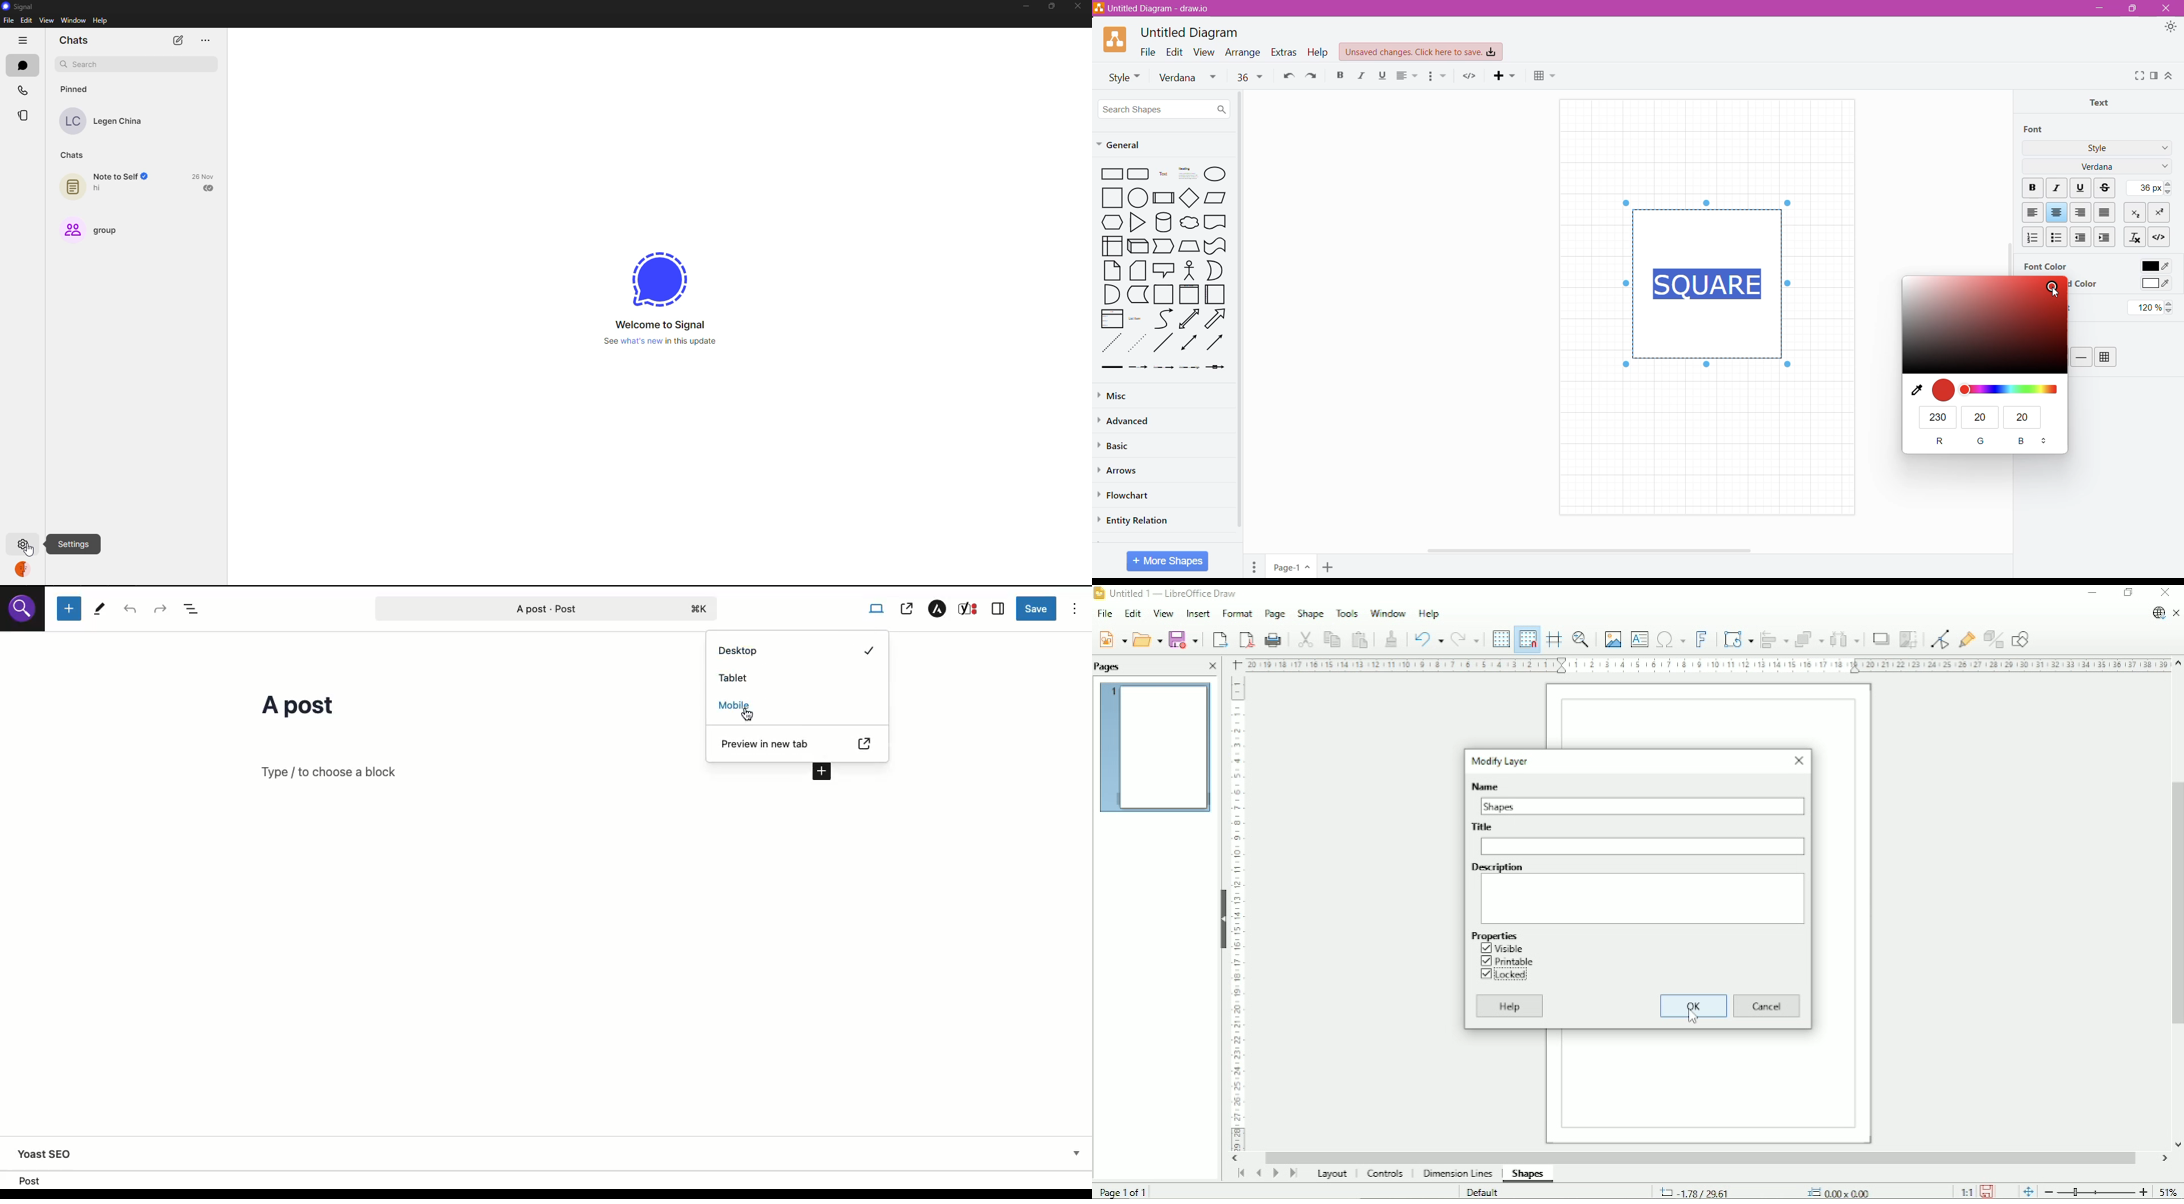 The image size is (2184, 1204). I want to click on Locked, so click(1509, 975).